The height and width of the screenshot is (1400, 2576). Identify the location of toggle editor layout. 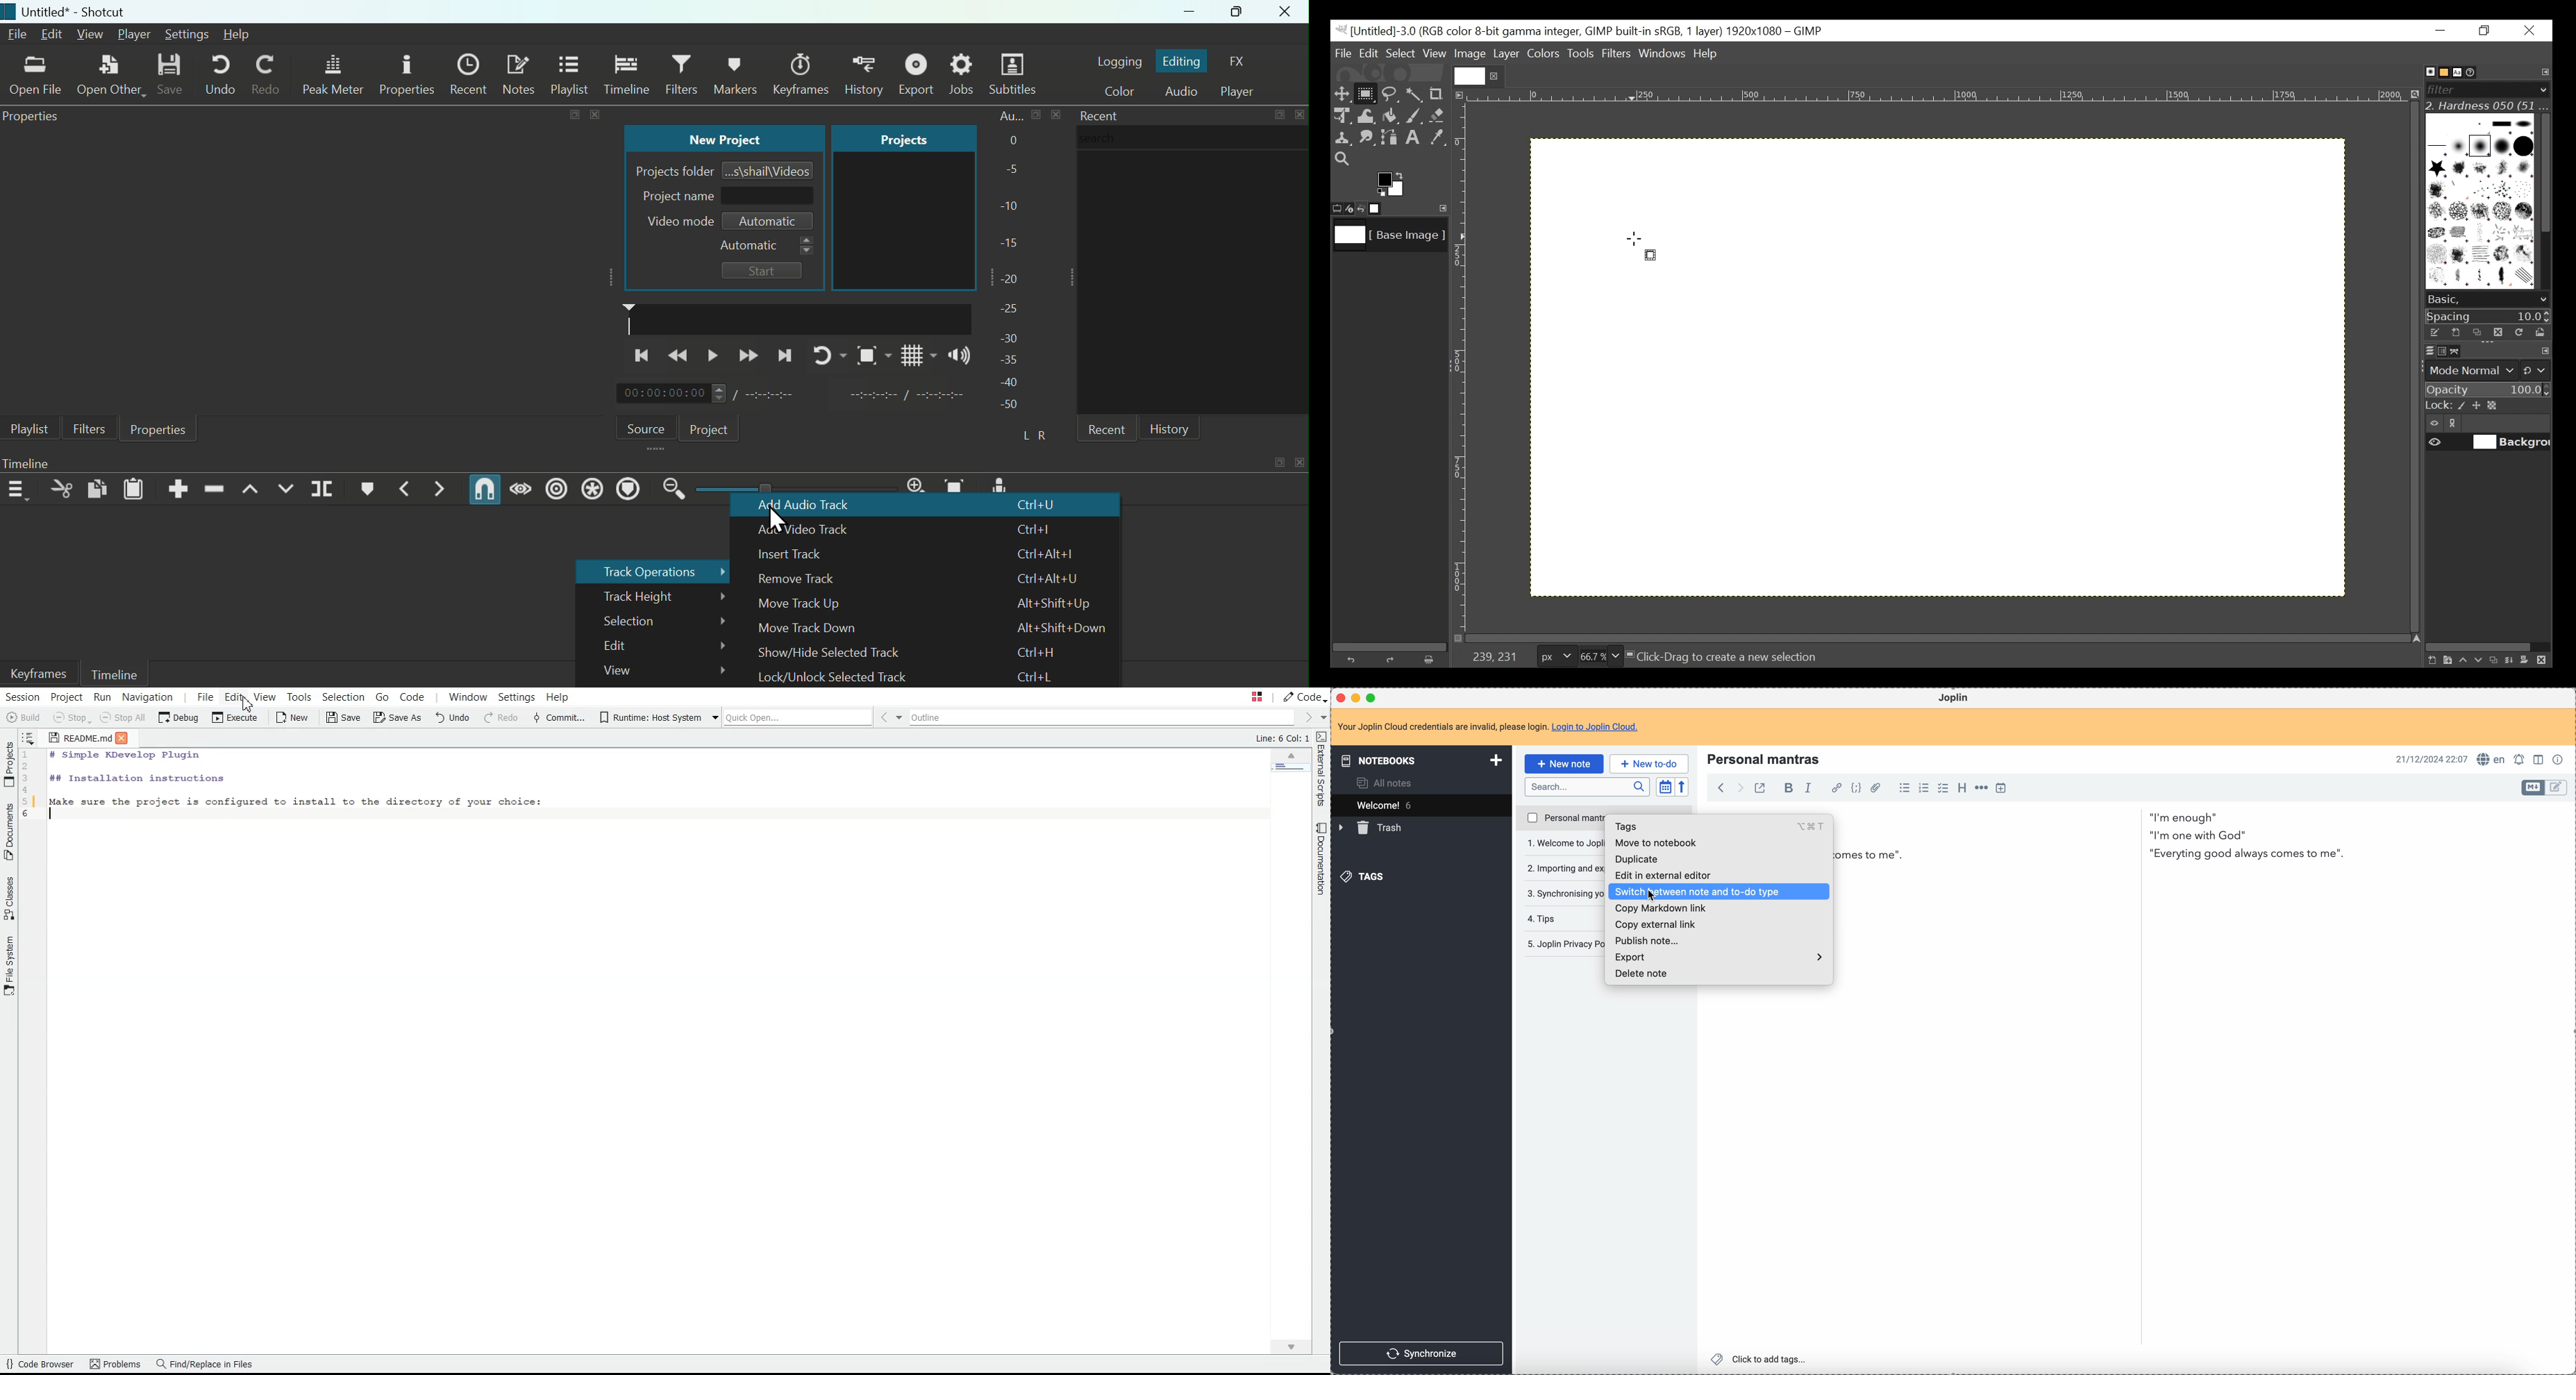
(2534, 788).